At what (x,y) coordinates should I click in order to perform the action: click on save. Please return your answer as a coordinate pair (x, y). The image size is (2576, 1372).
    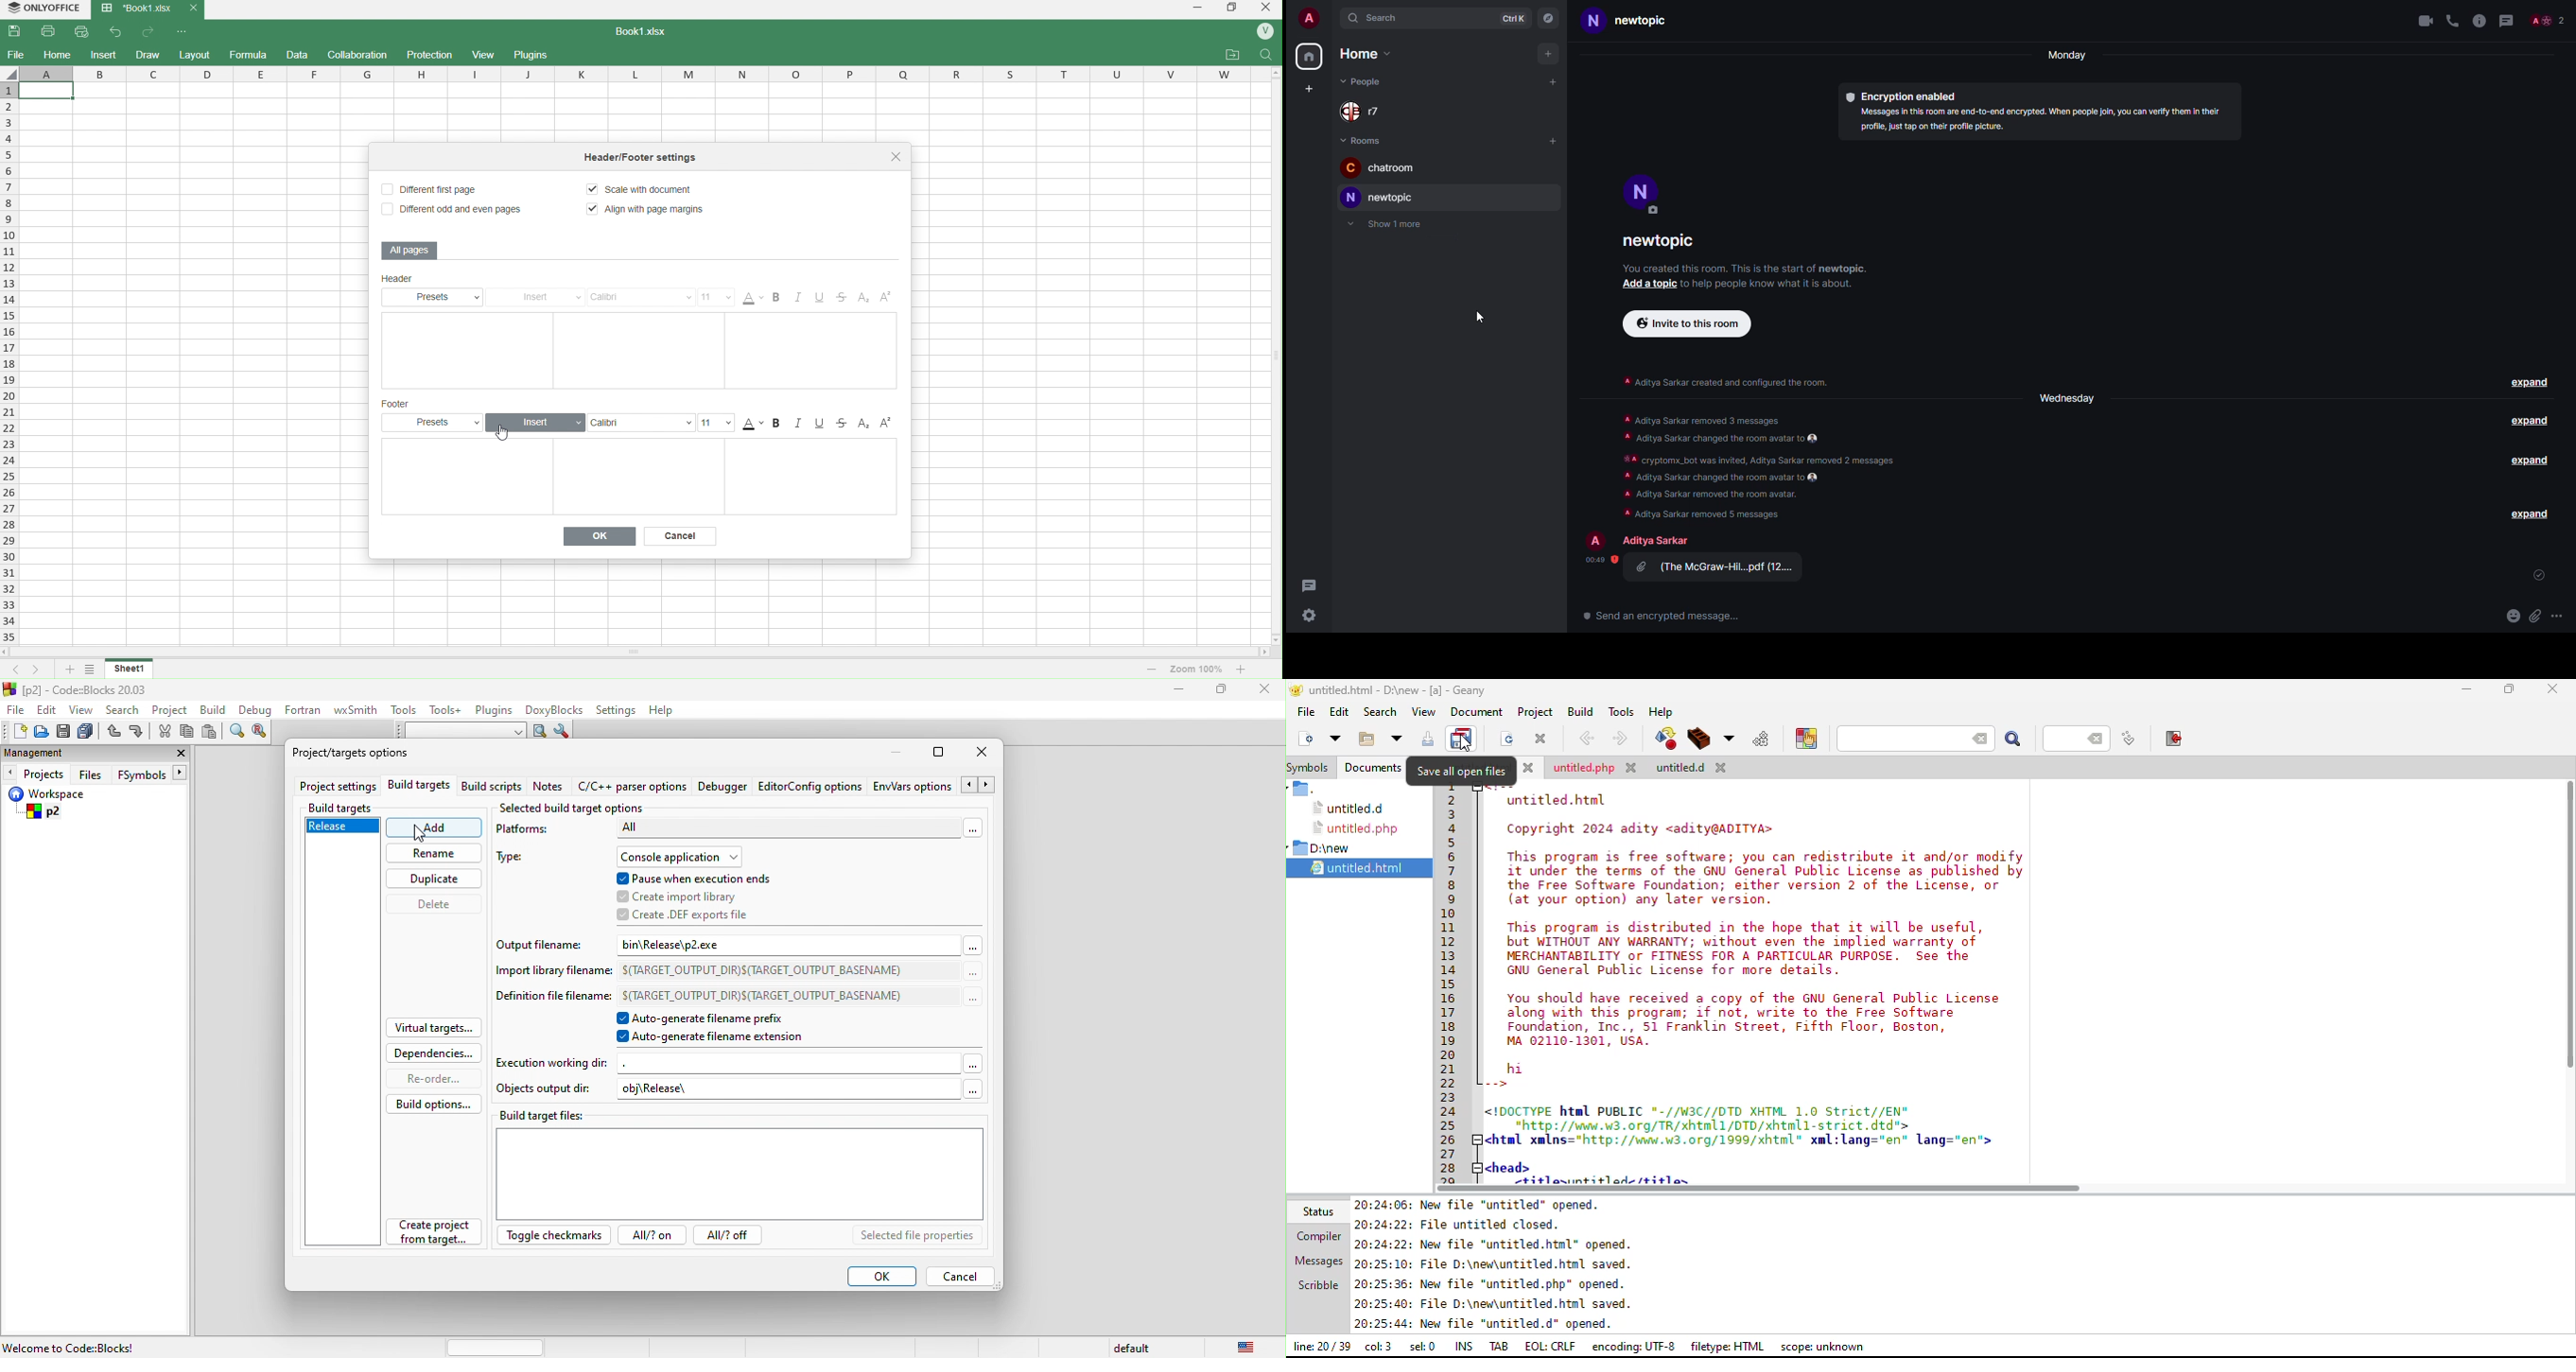
    Looking at the image, I should click on (1460, 772).